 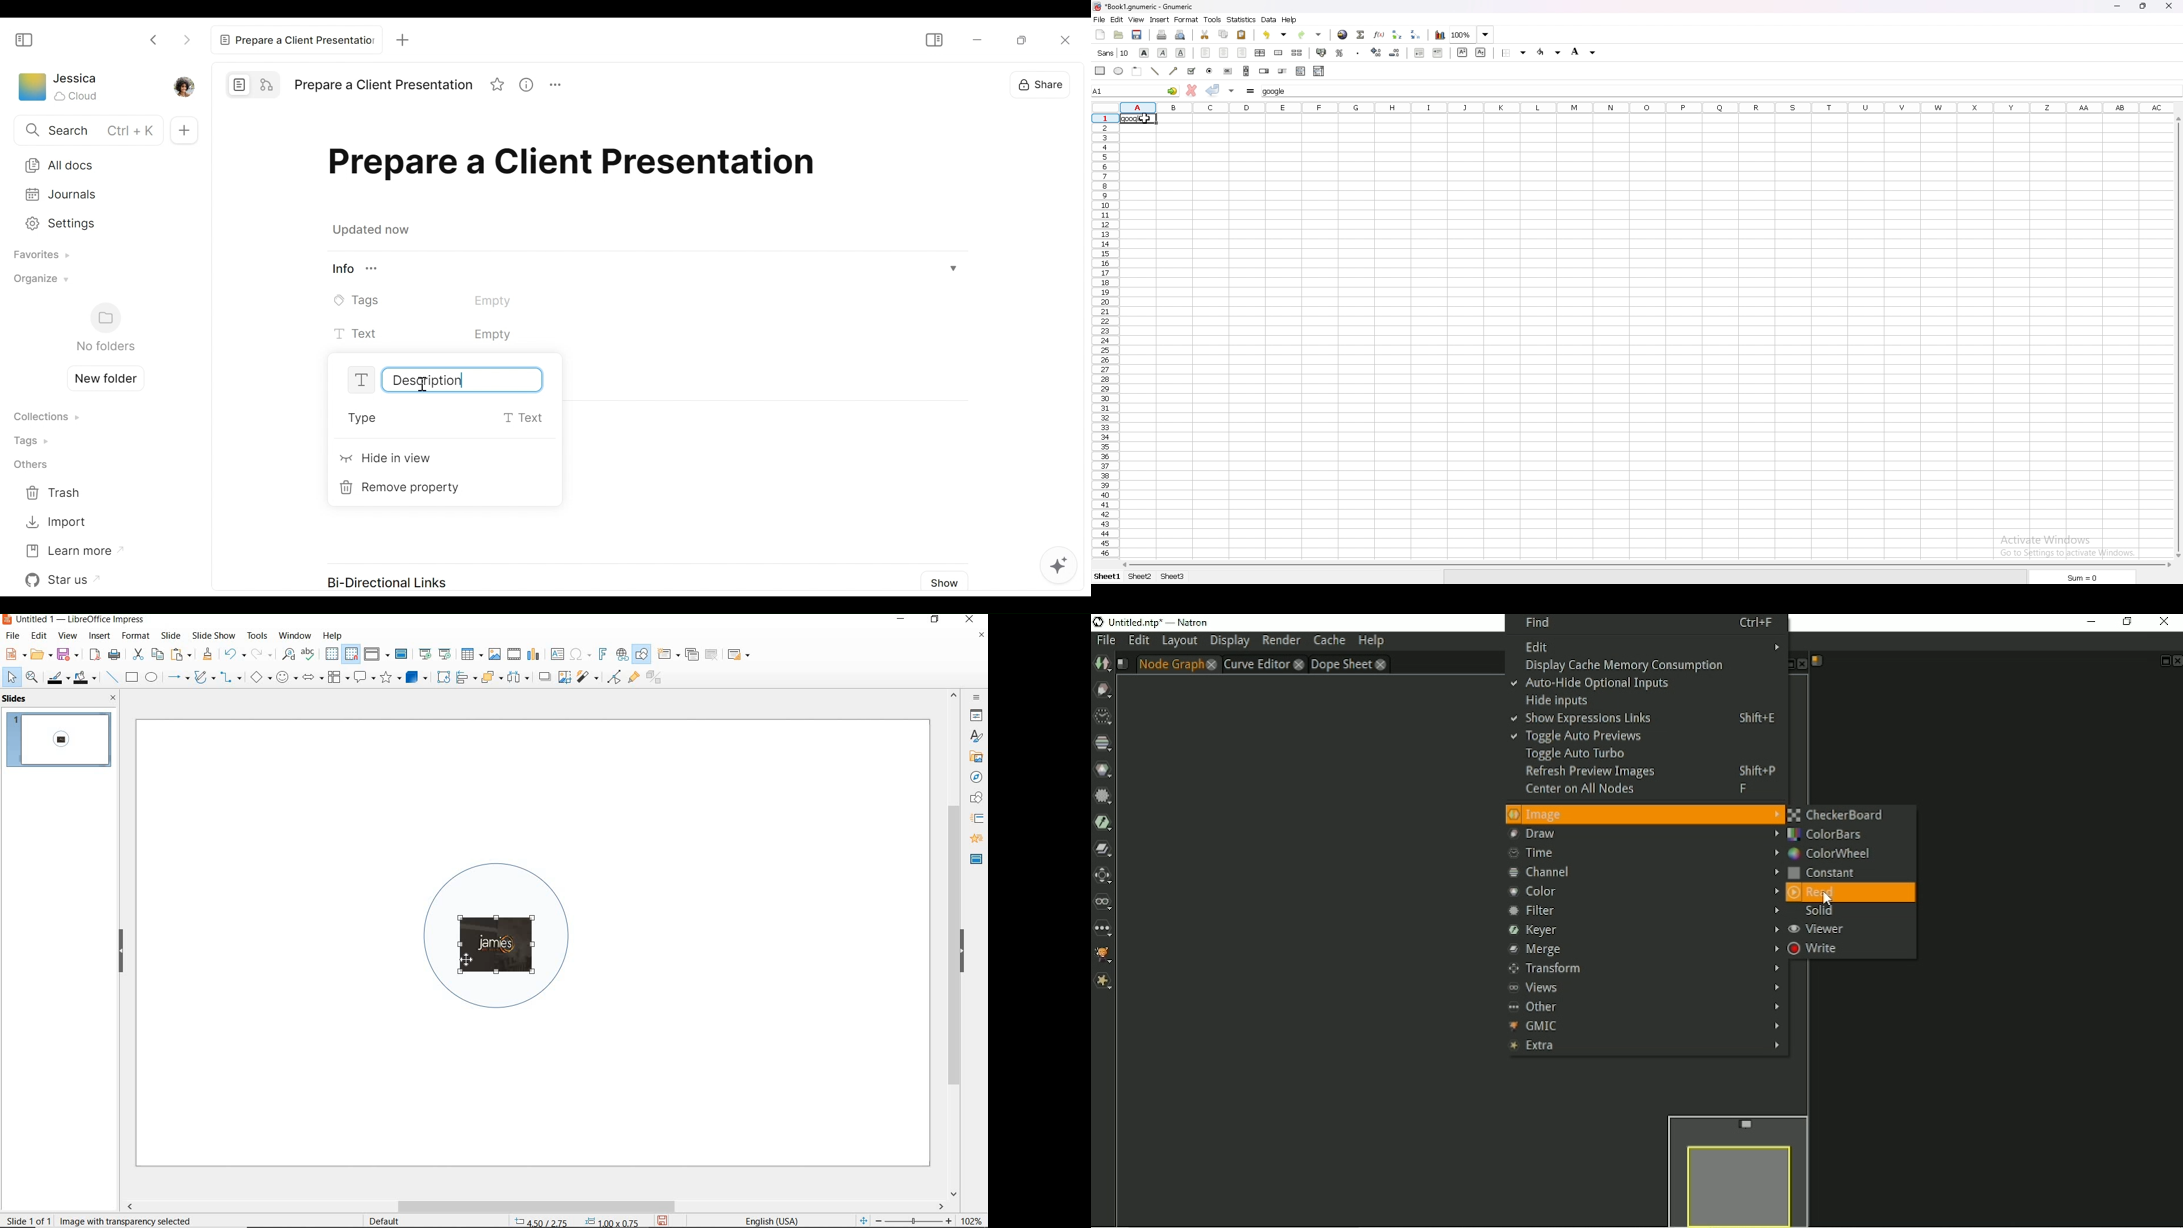 What do you see at coordinates (499, 86) in the screenshot?
I see `Favorite` at bounding box center [499, 86].